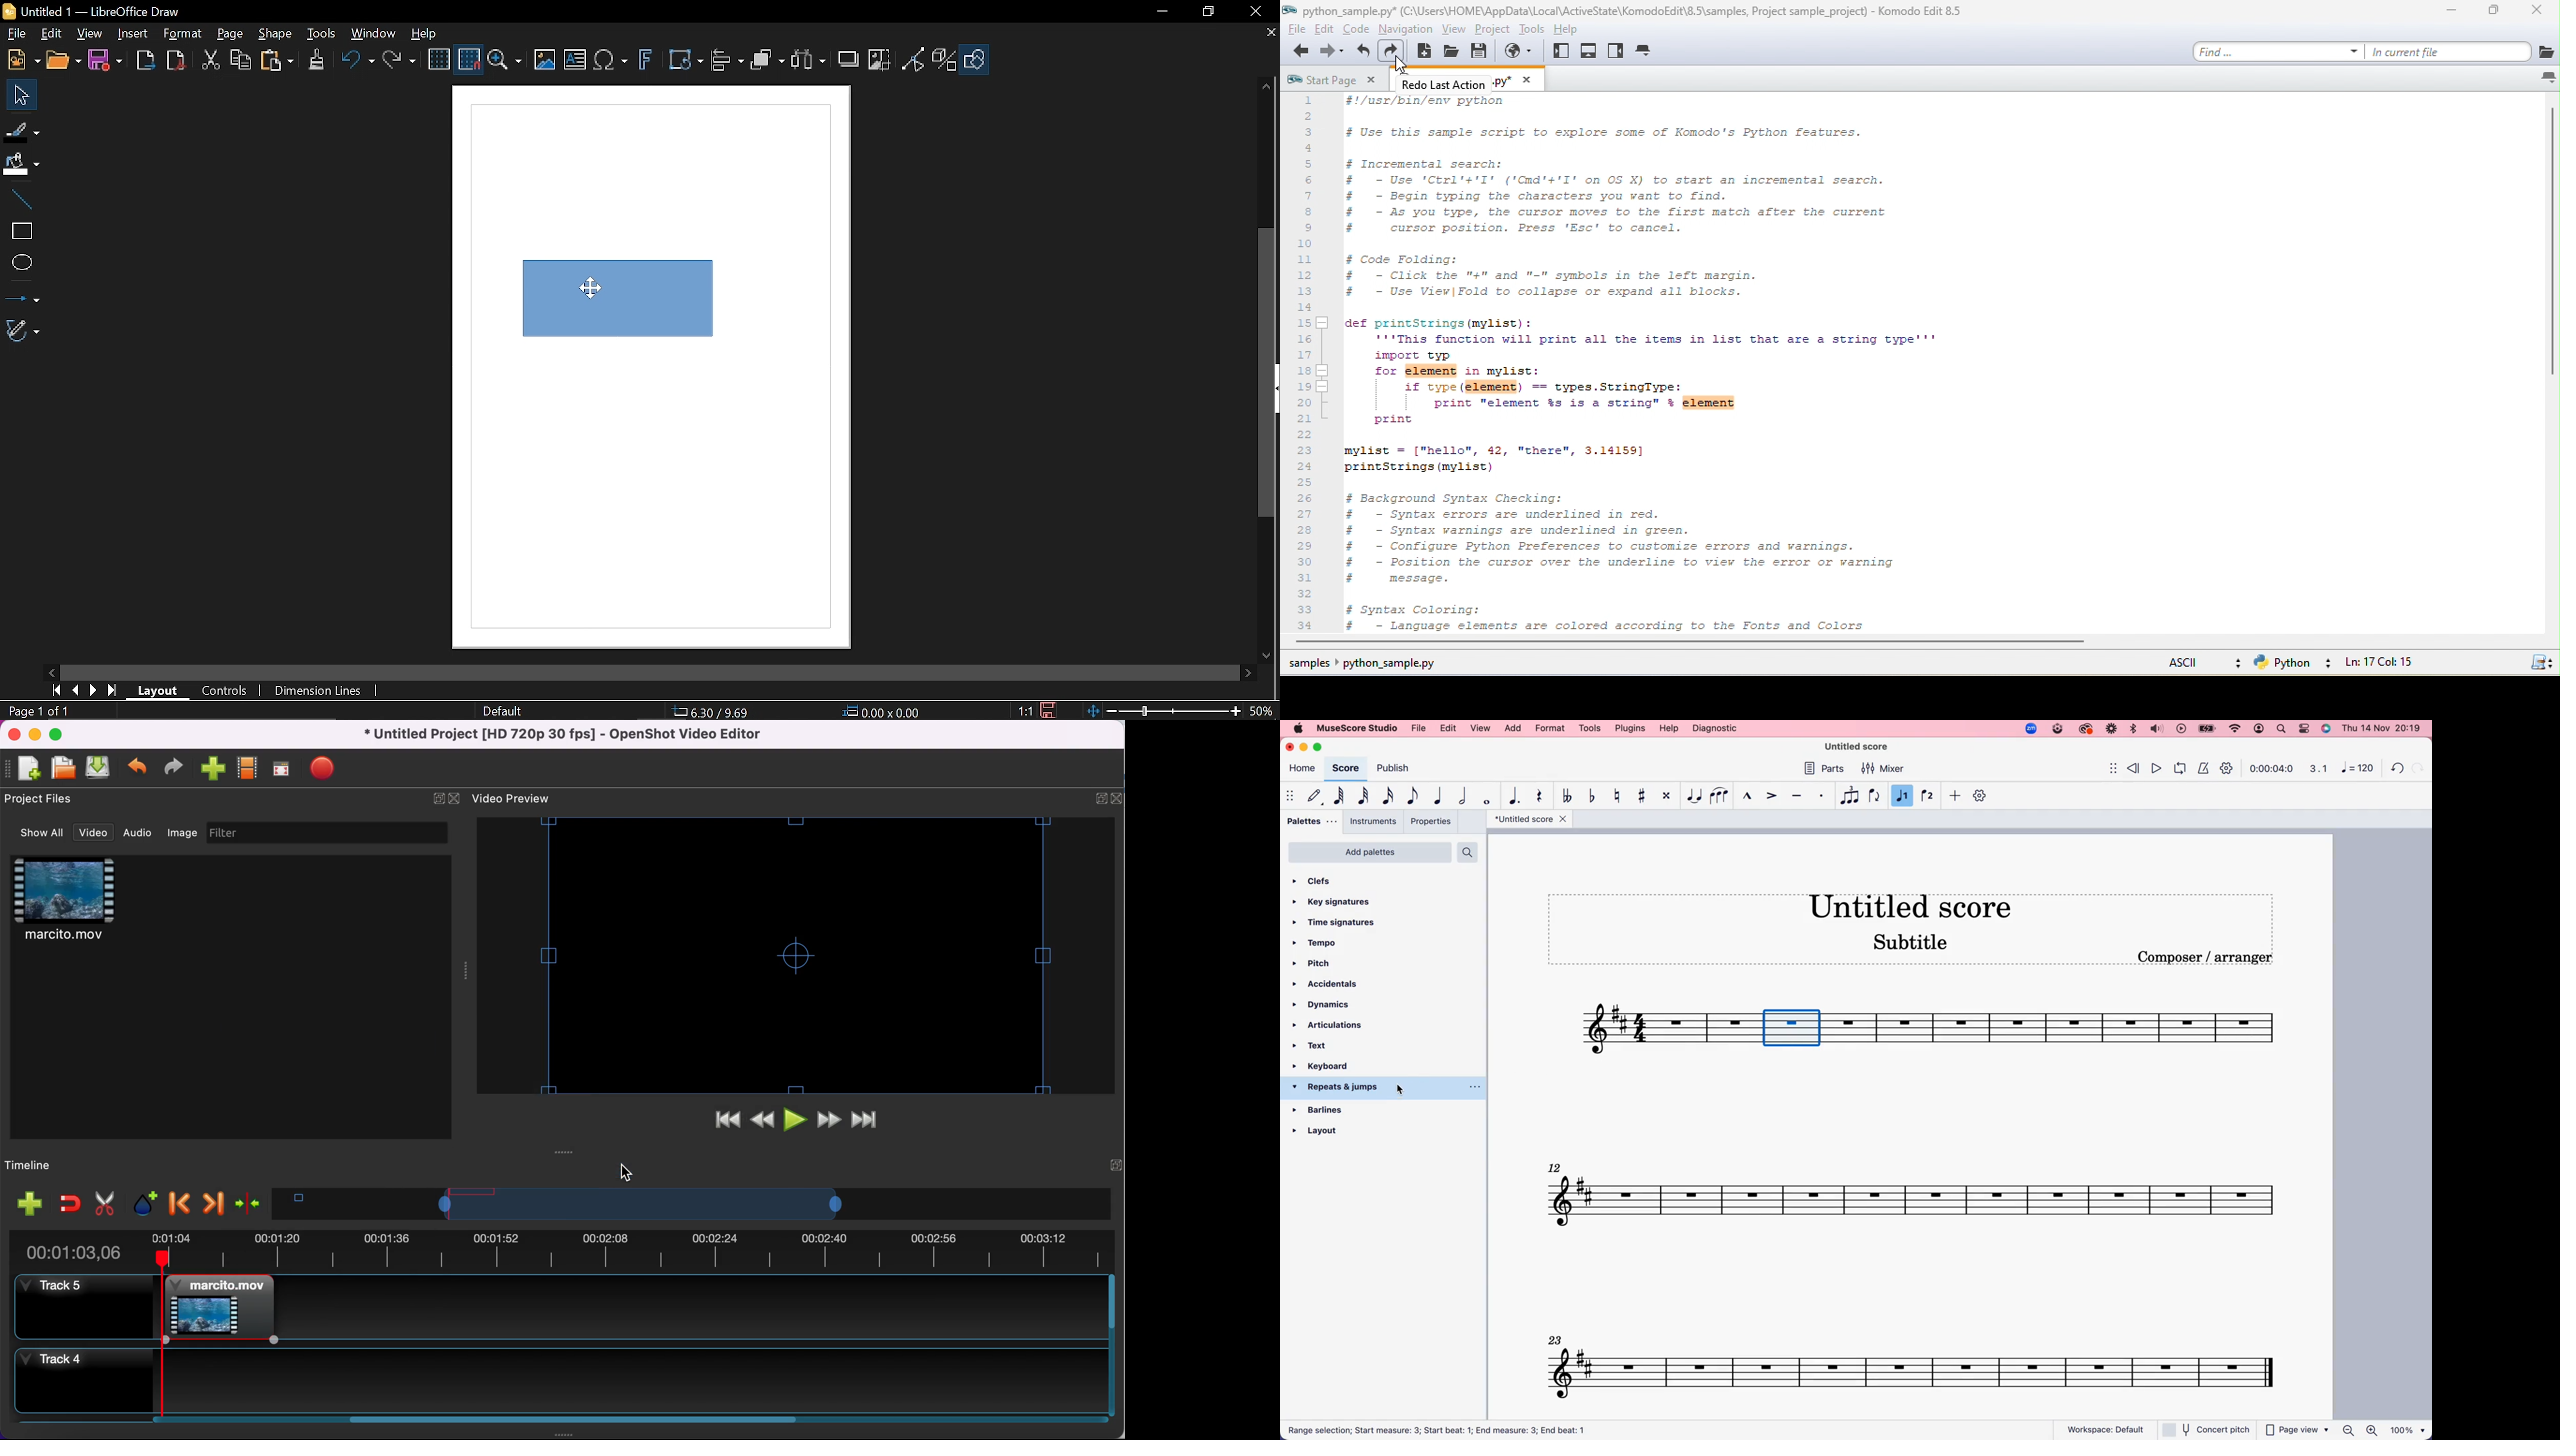 Image resolution: width=2576 pixels, height=1456 pixels. Describe the element at coordinates (1622, 13) in the screenshot. I see `title` at that location.